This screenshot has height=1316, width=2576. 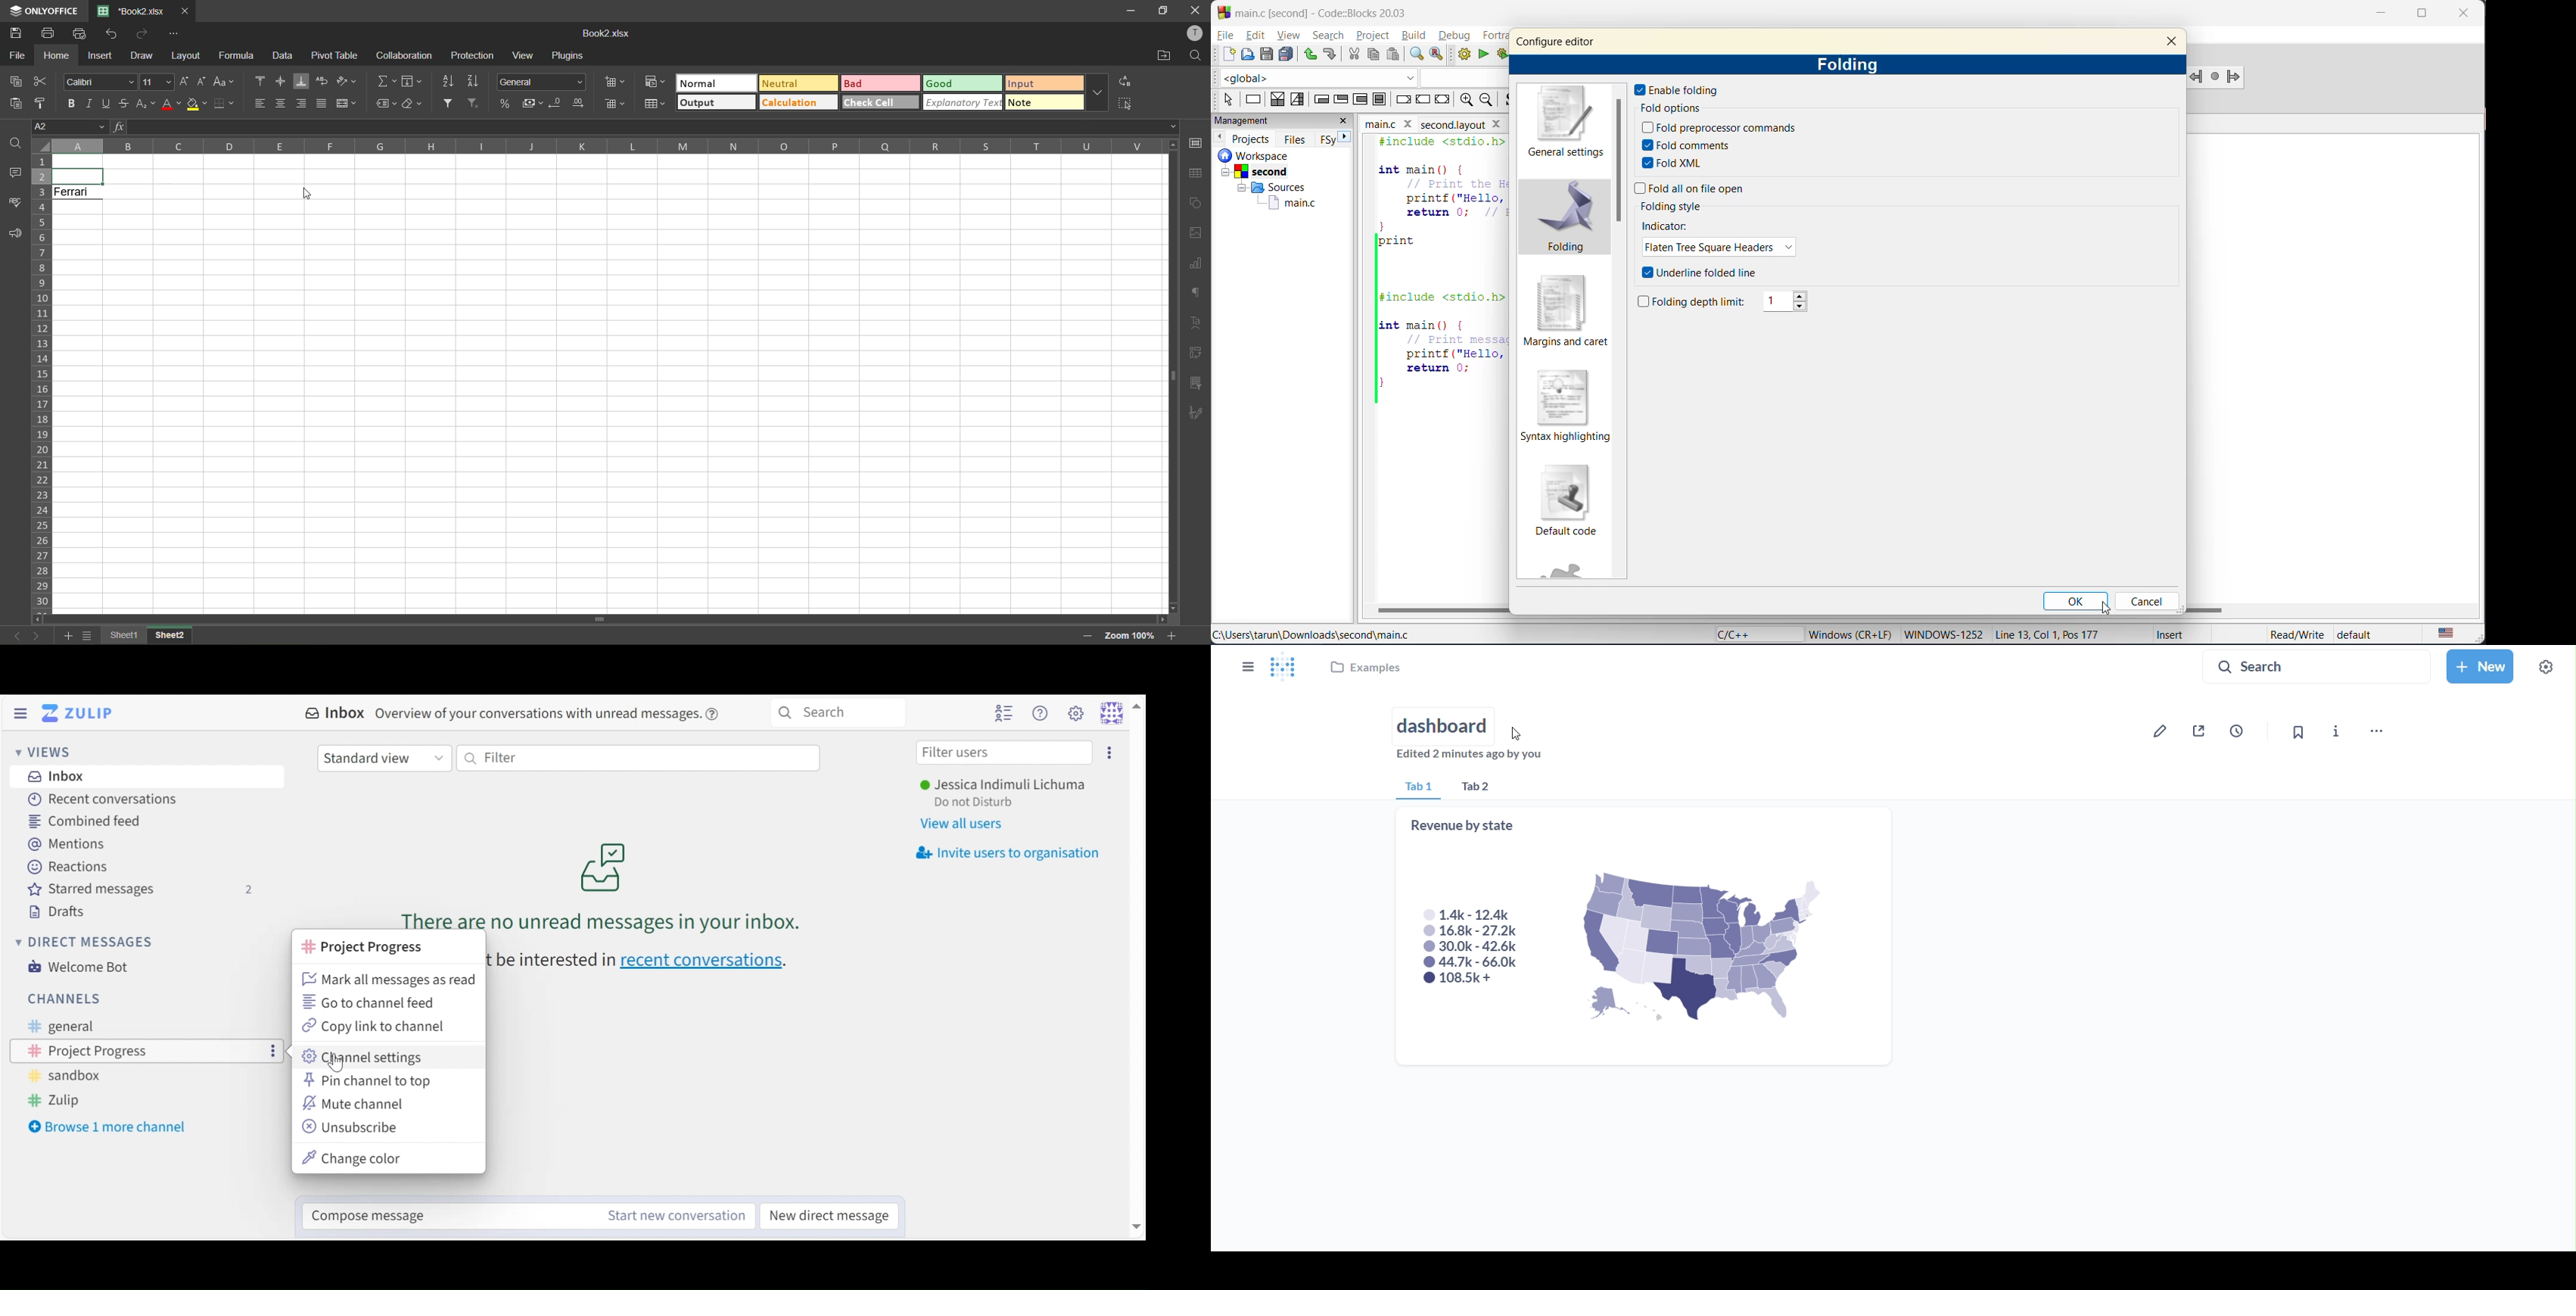 I want to click on exit condition loop, so click(x=1343, y=98).